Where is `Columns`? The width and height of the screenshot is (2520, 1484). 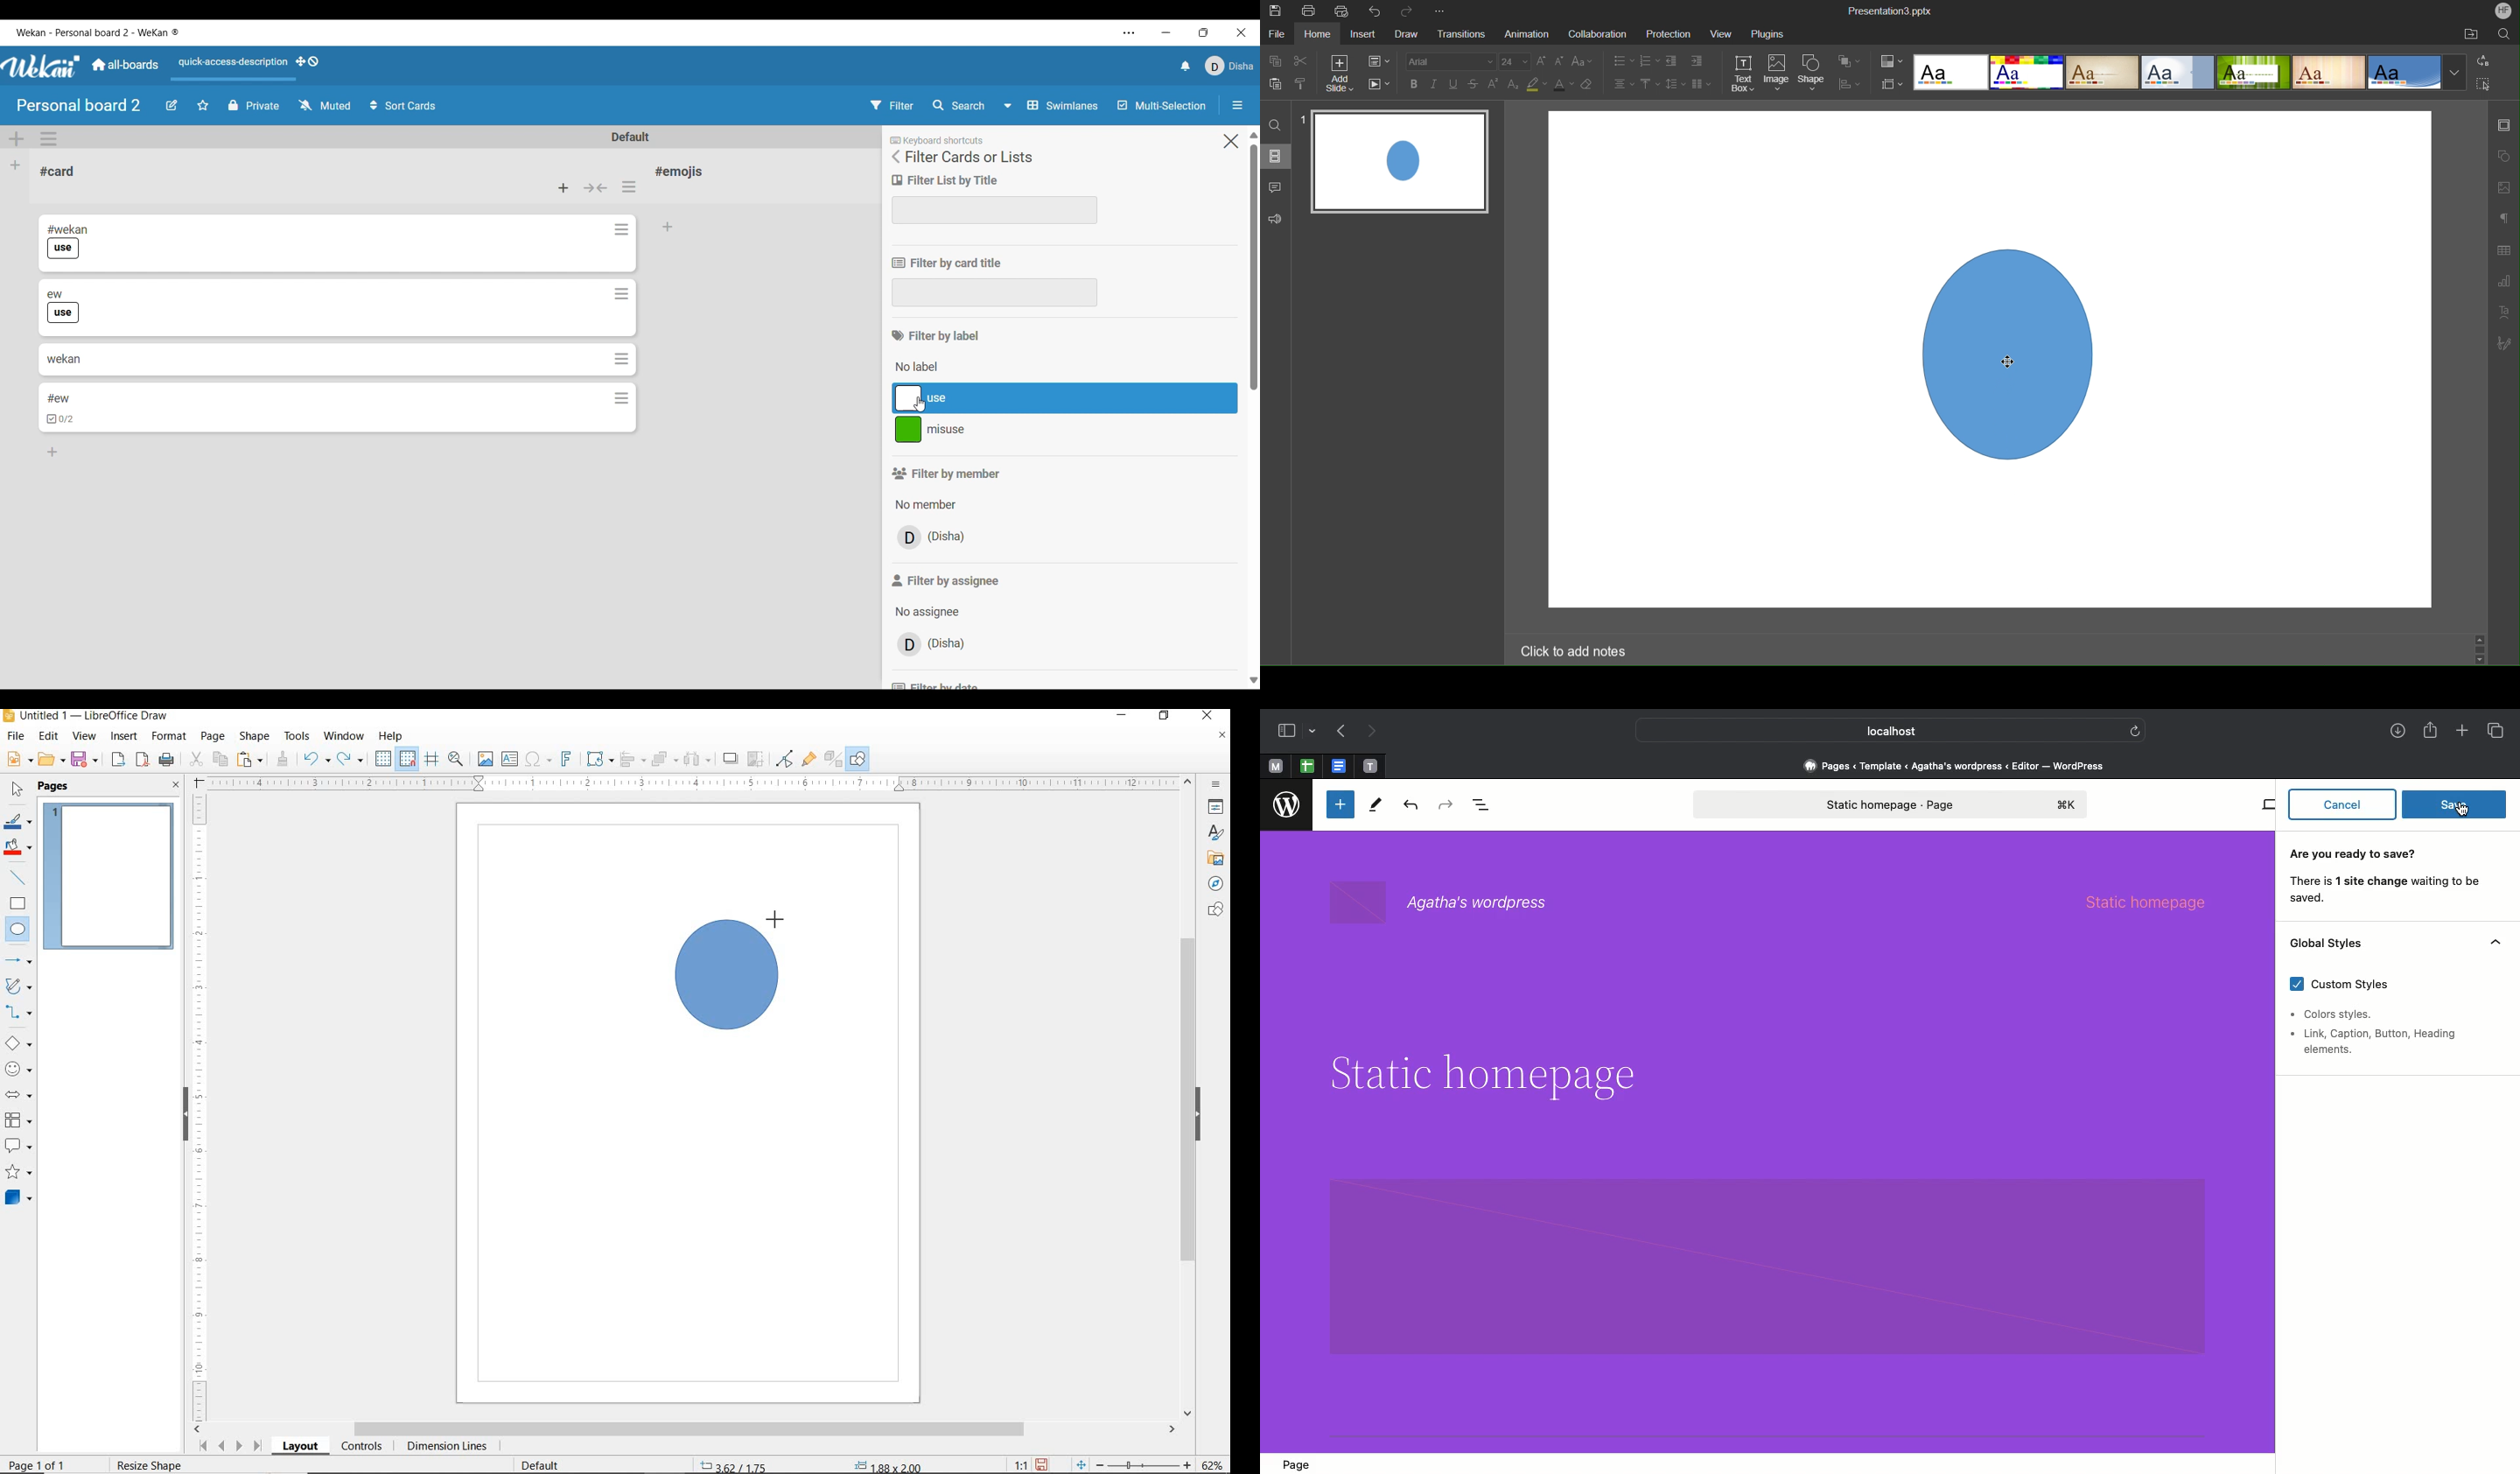 Columns is located at coordinates (1703, 85).